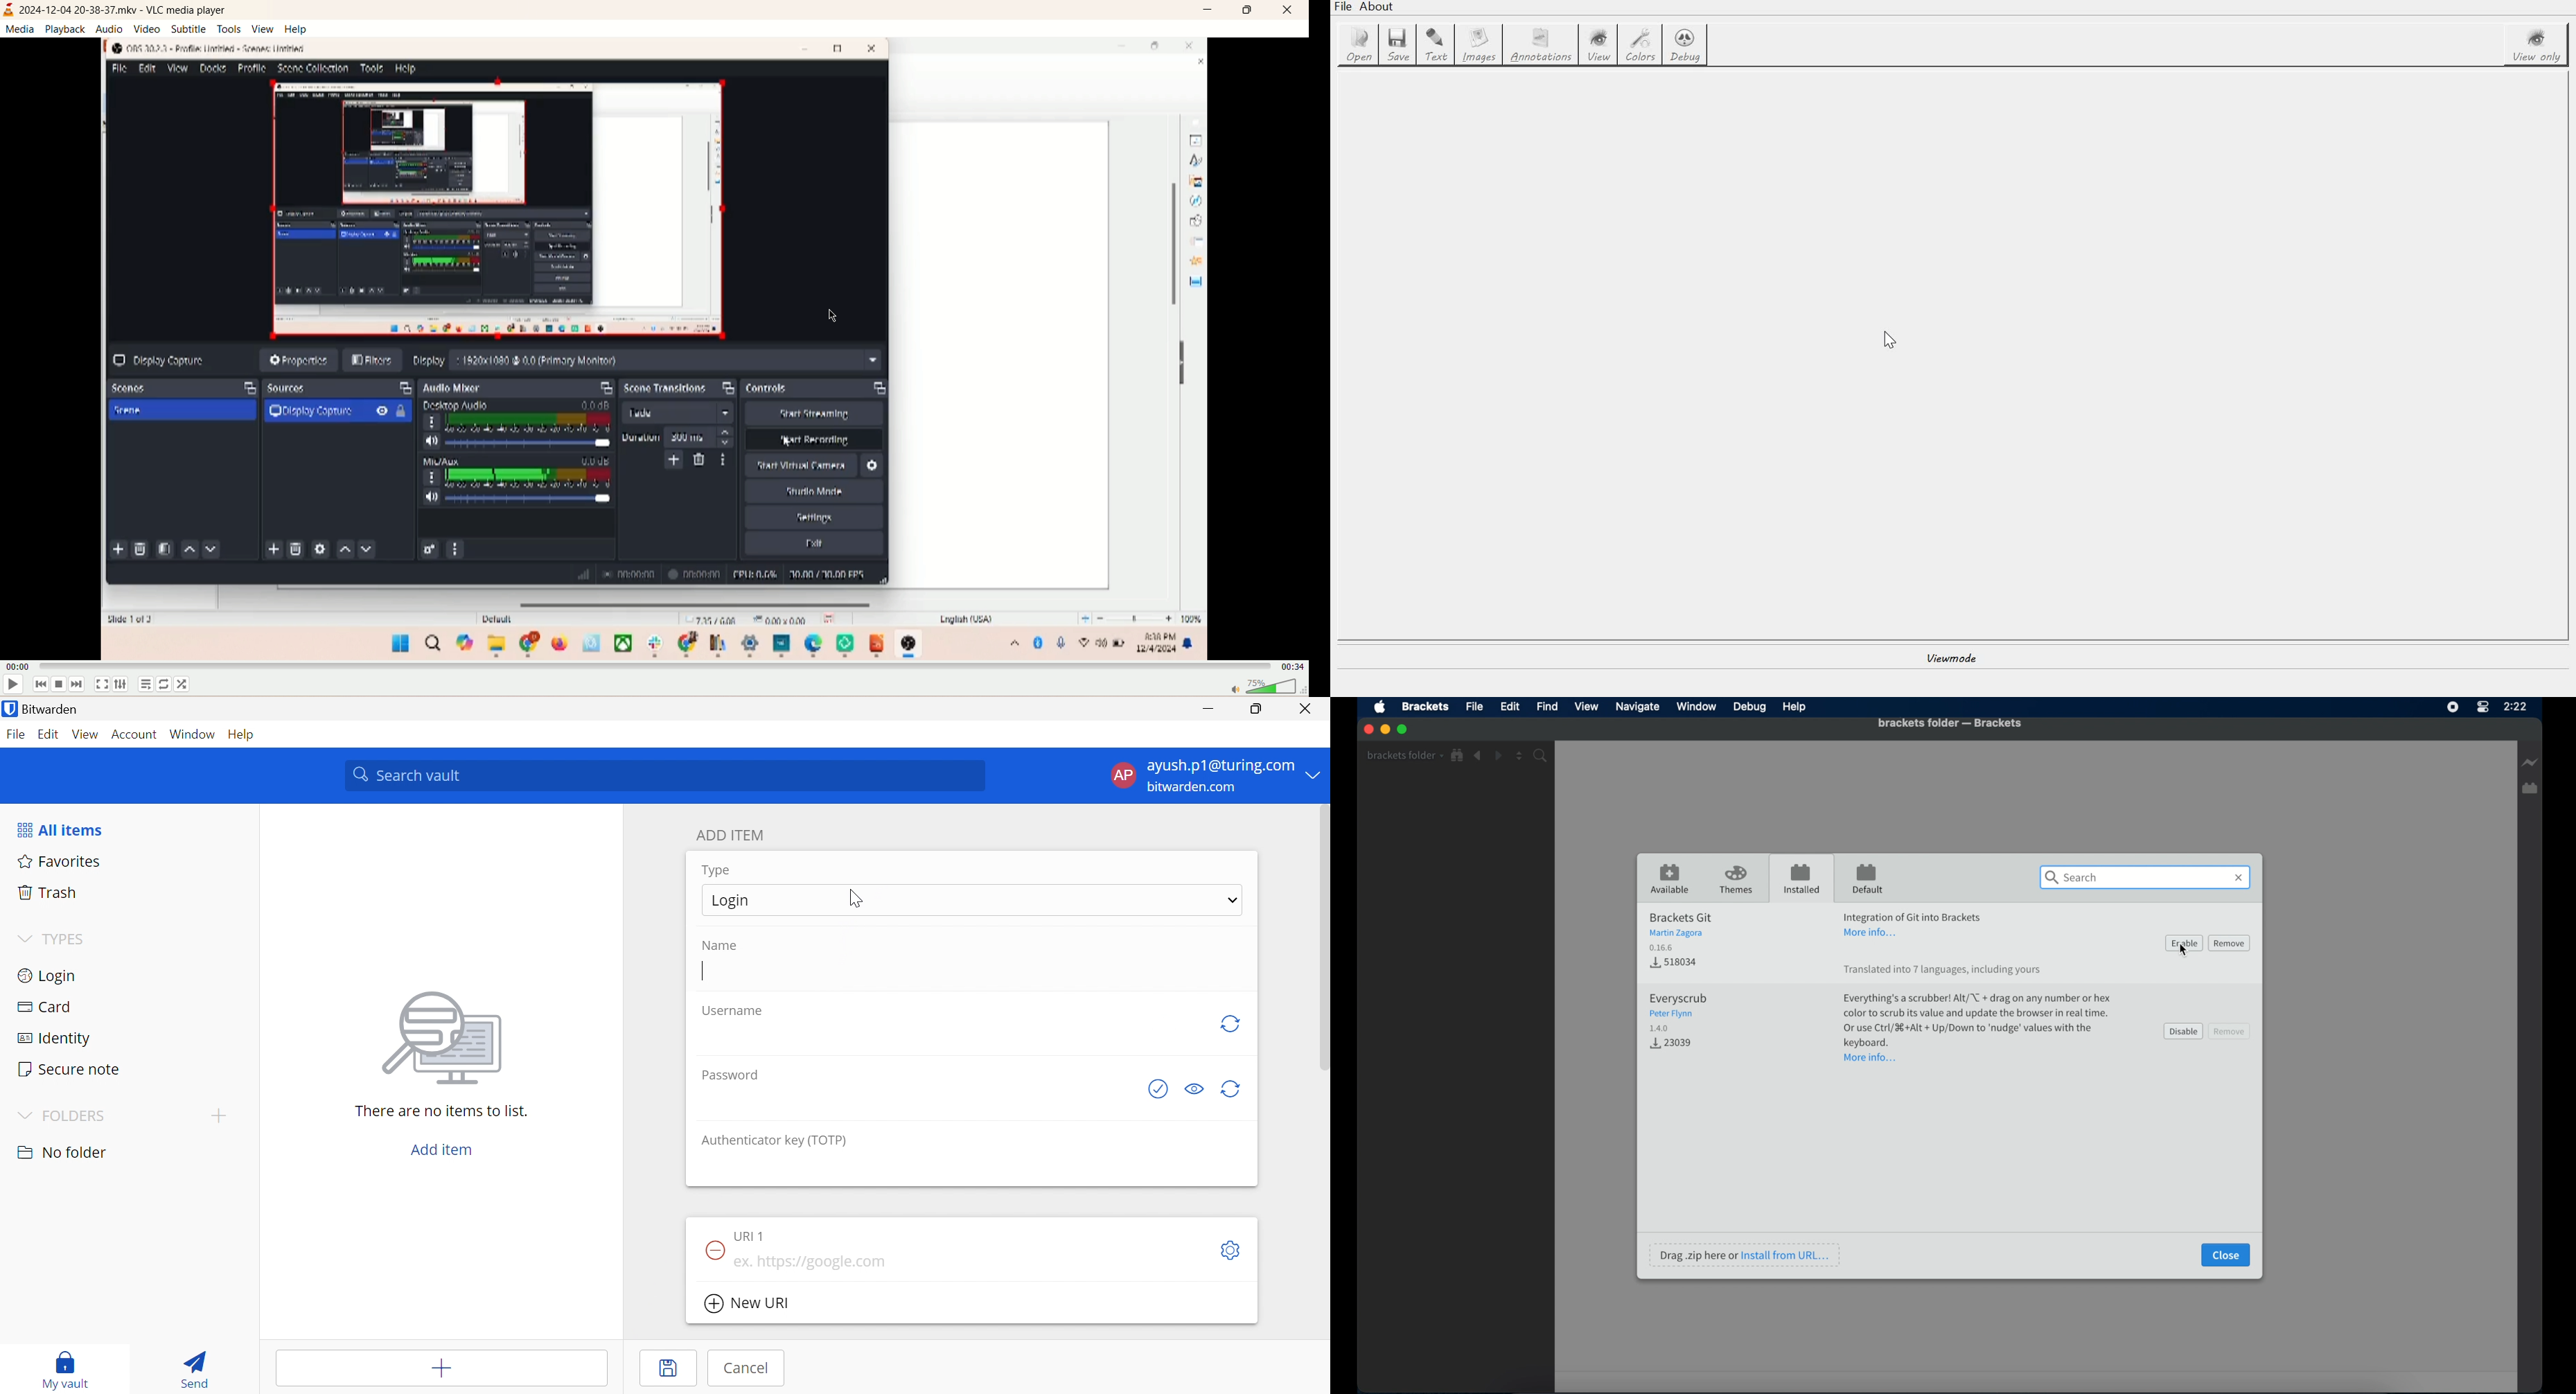 This screenshot has height=1400, width=2576. What do you see at coordinates (1206, 12) in the screenshot?
I see `minimize` at bounding box center [1206, 12].